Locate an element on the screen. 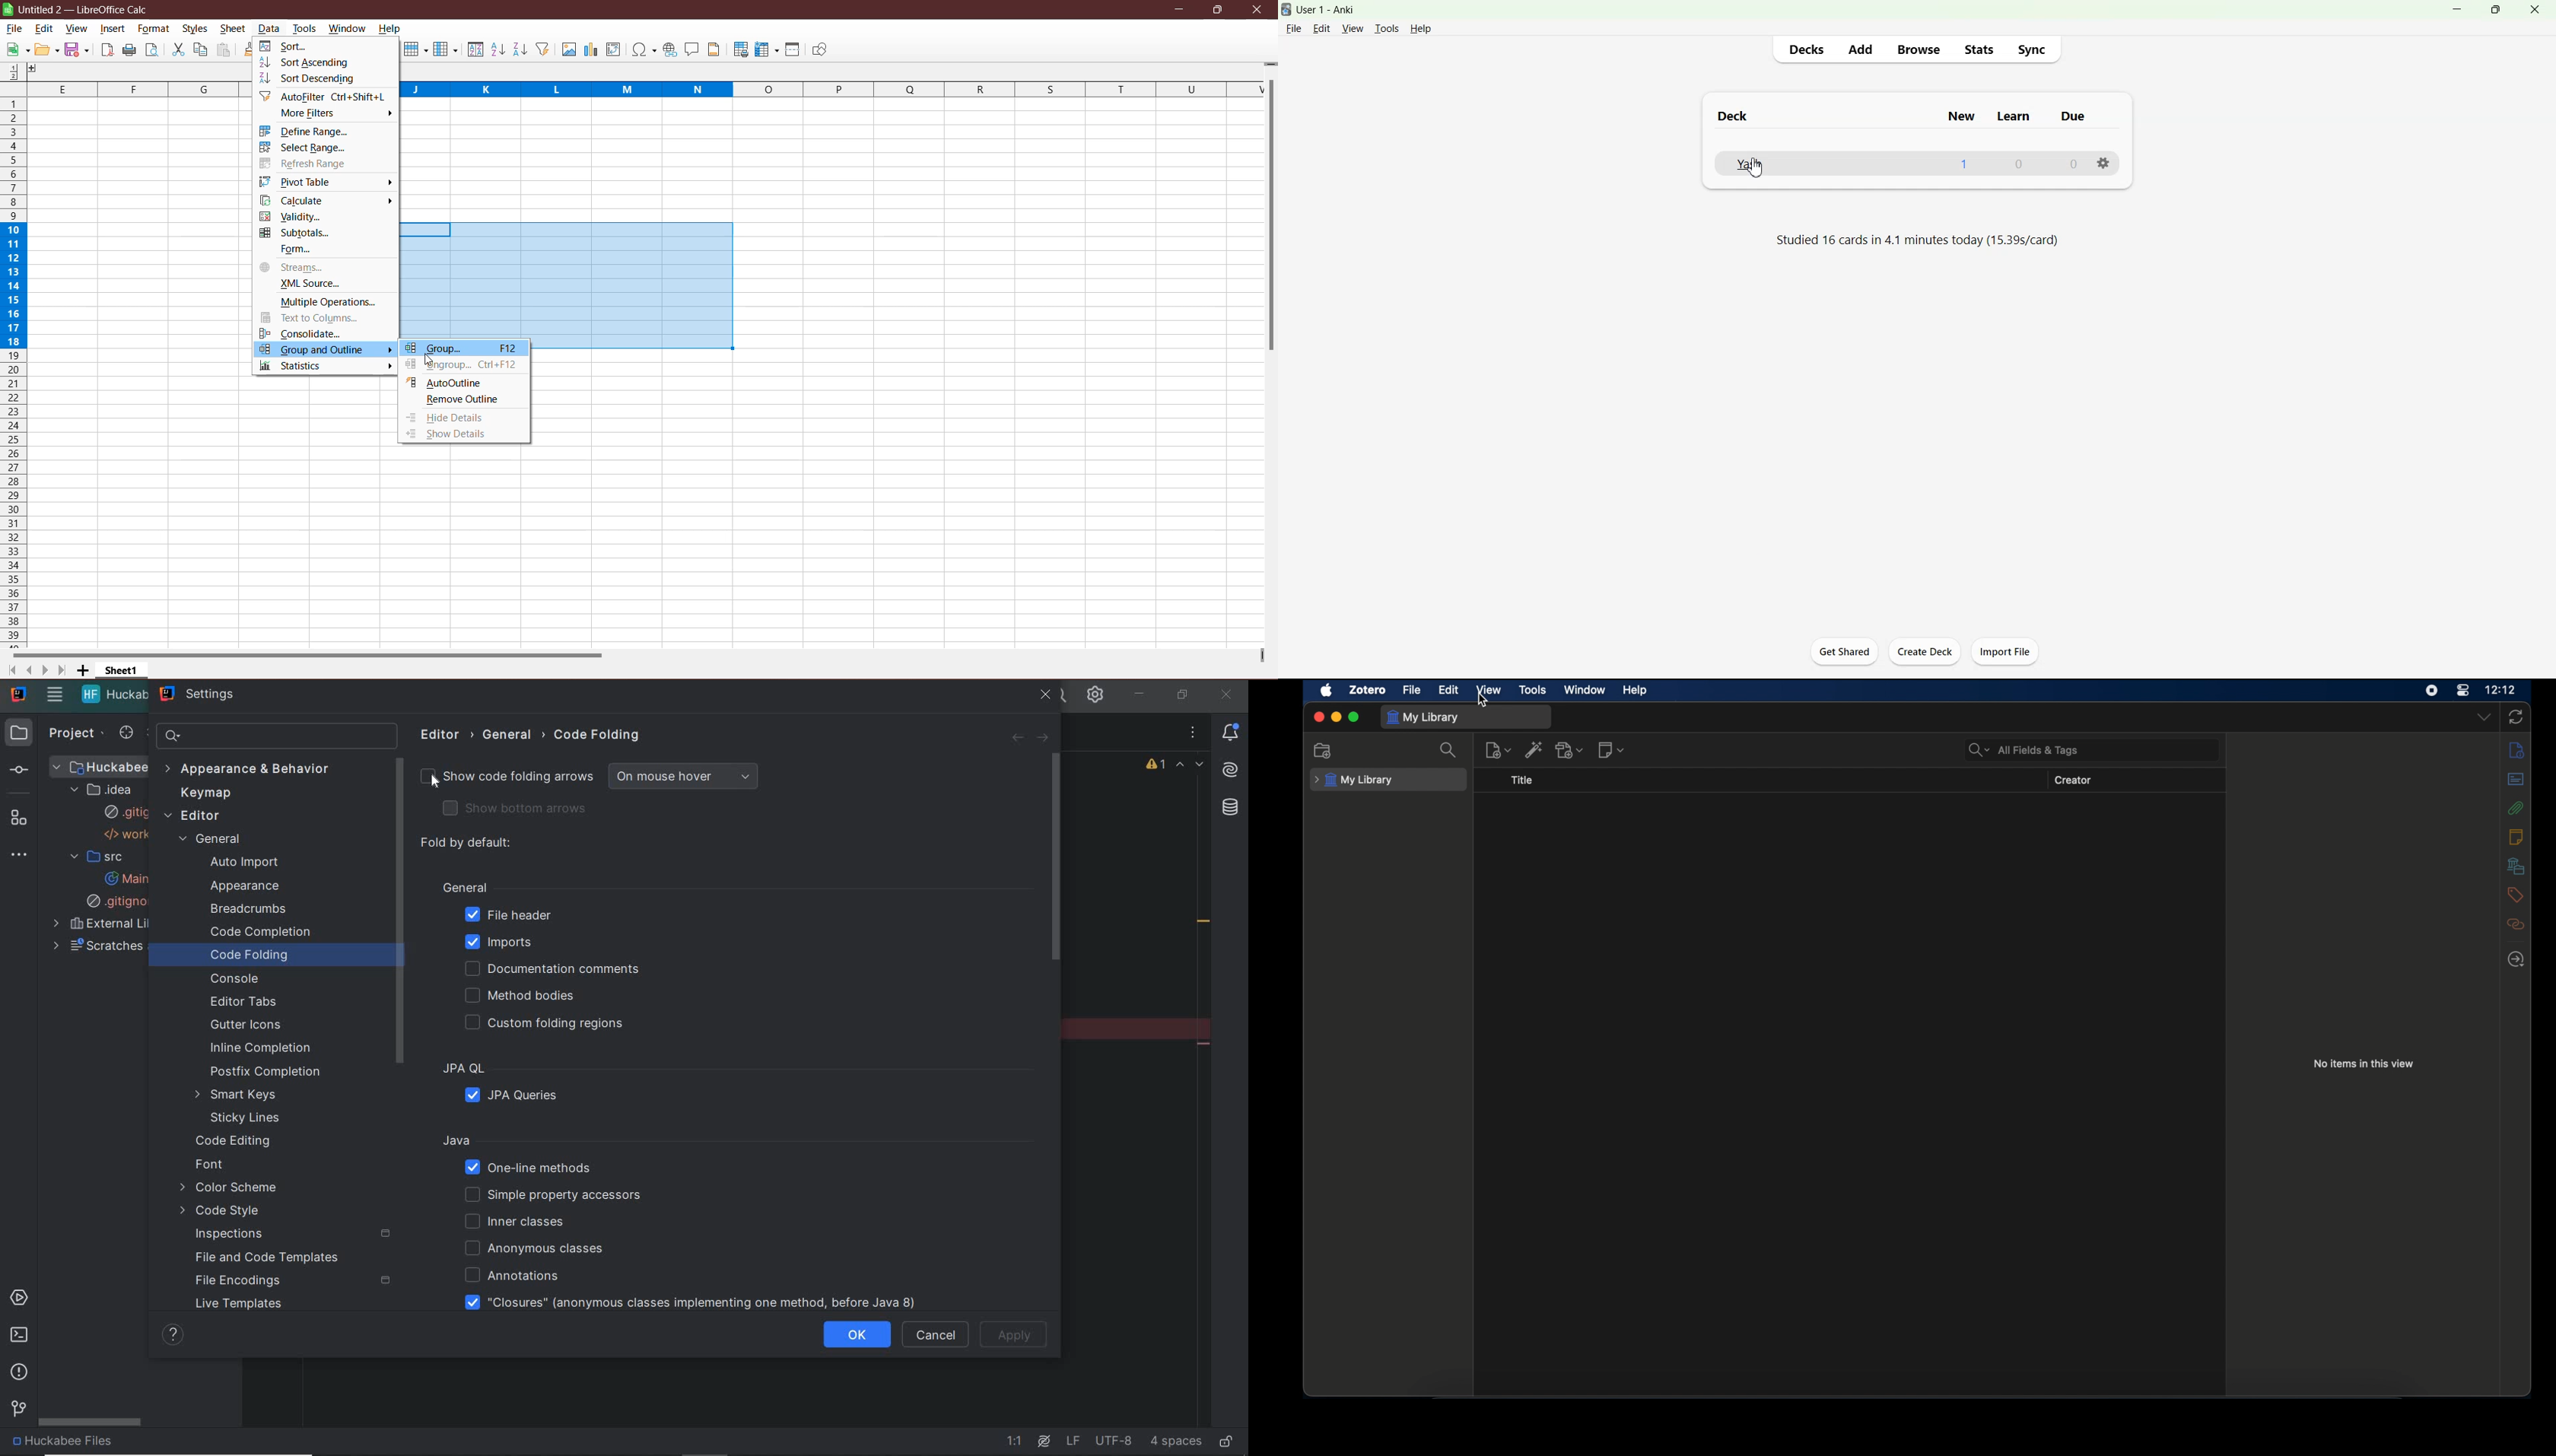 This screenshot has height=1456, width=2576. Import File is located at coordinates (2006, 651).